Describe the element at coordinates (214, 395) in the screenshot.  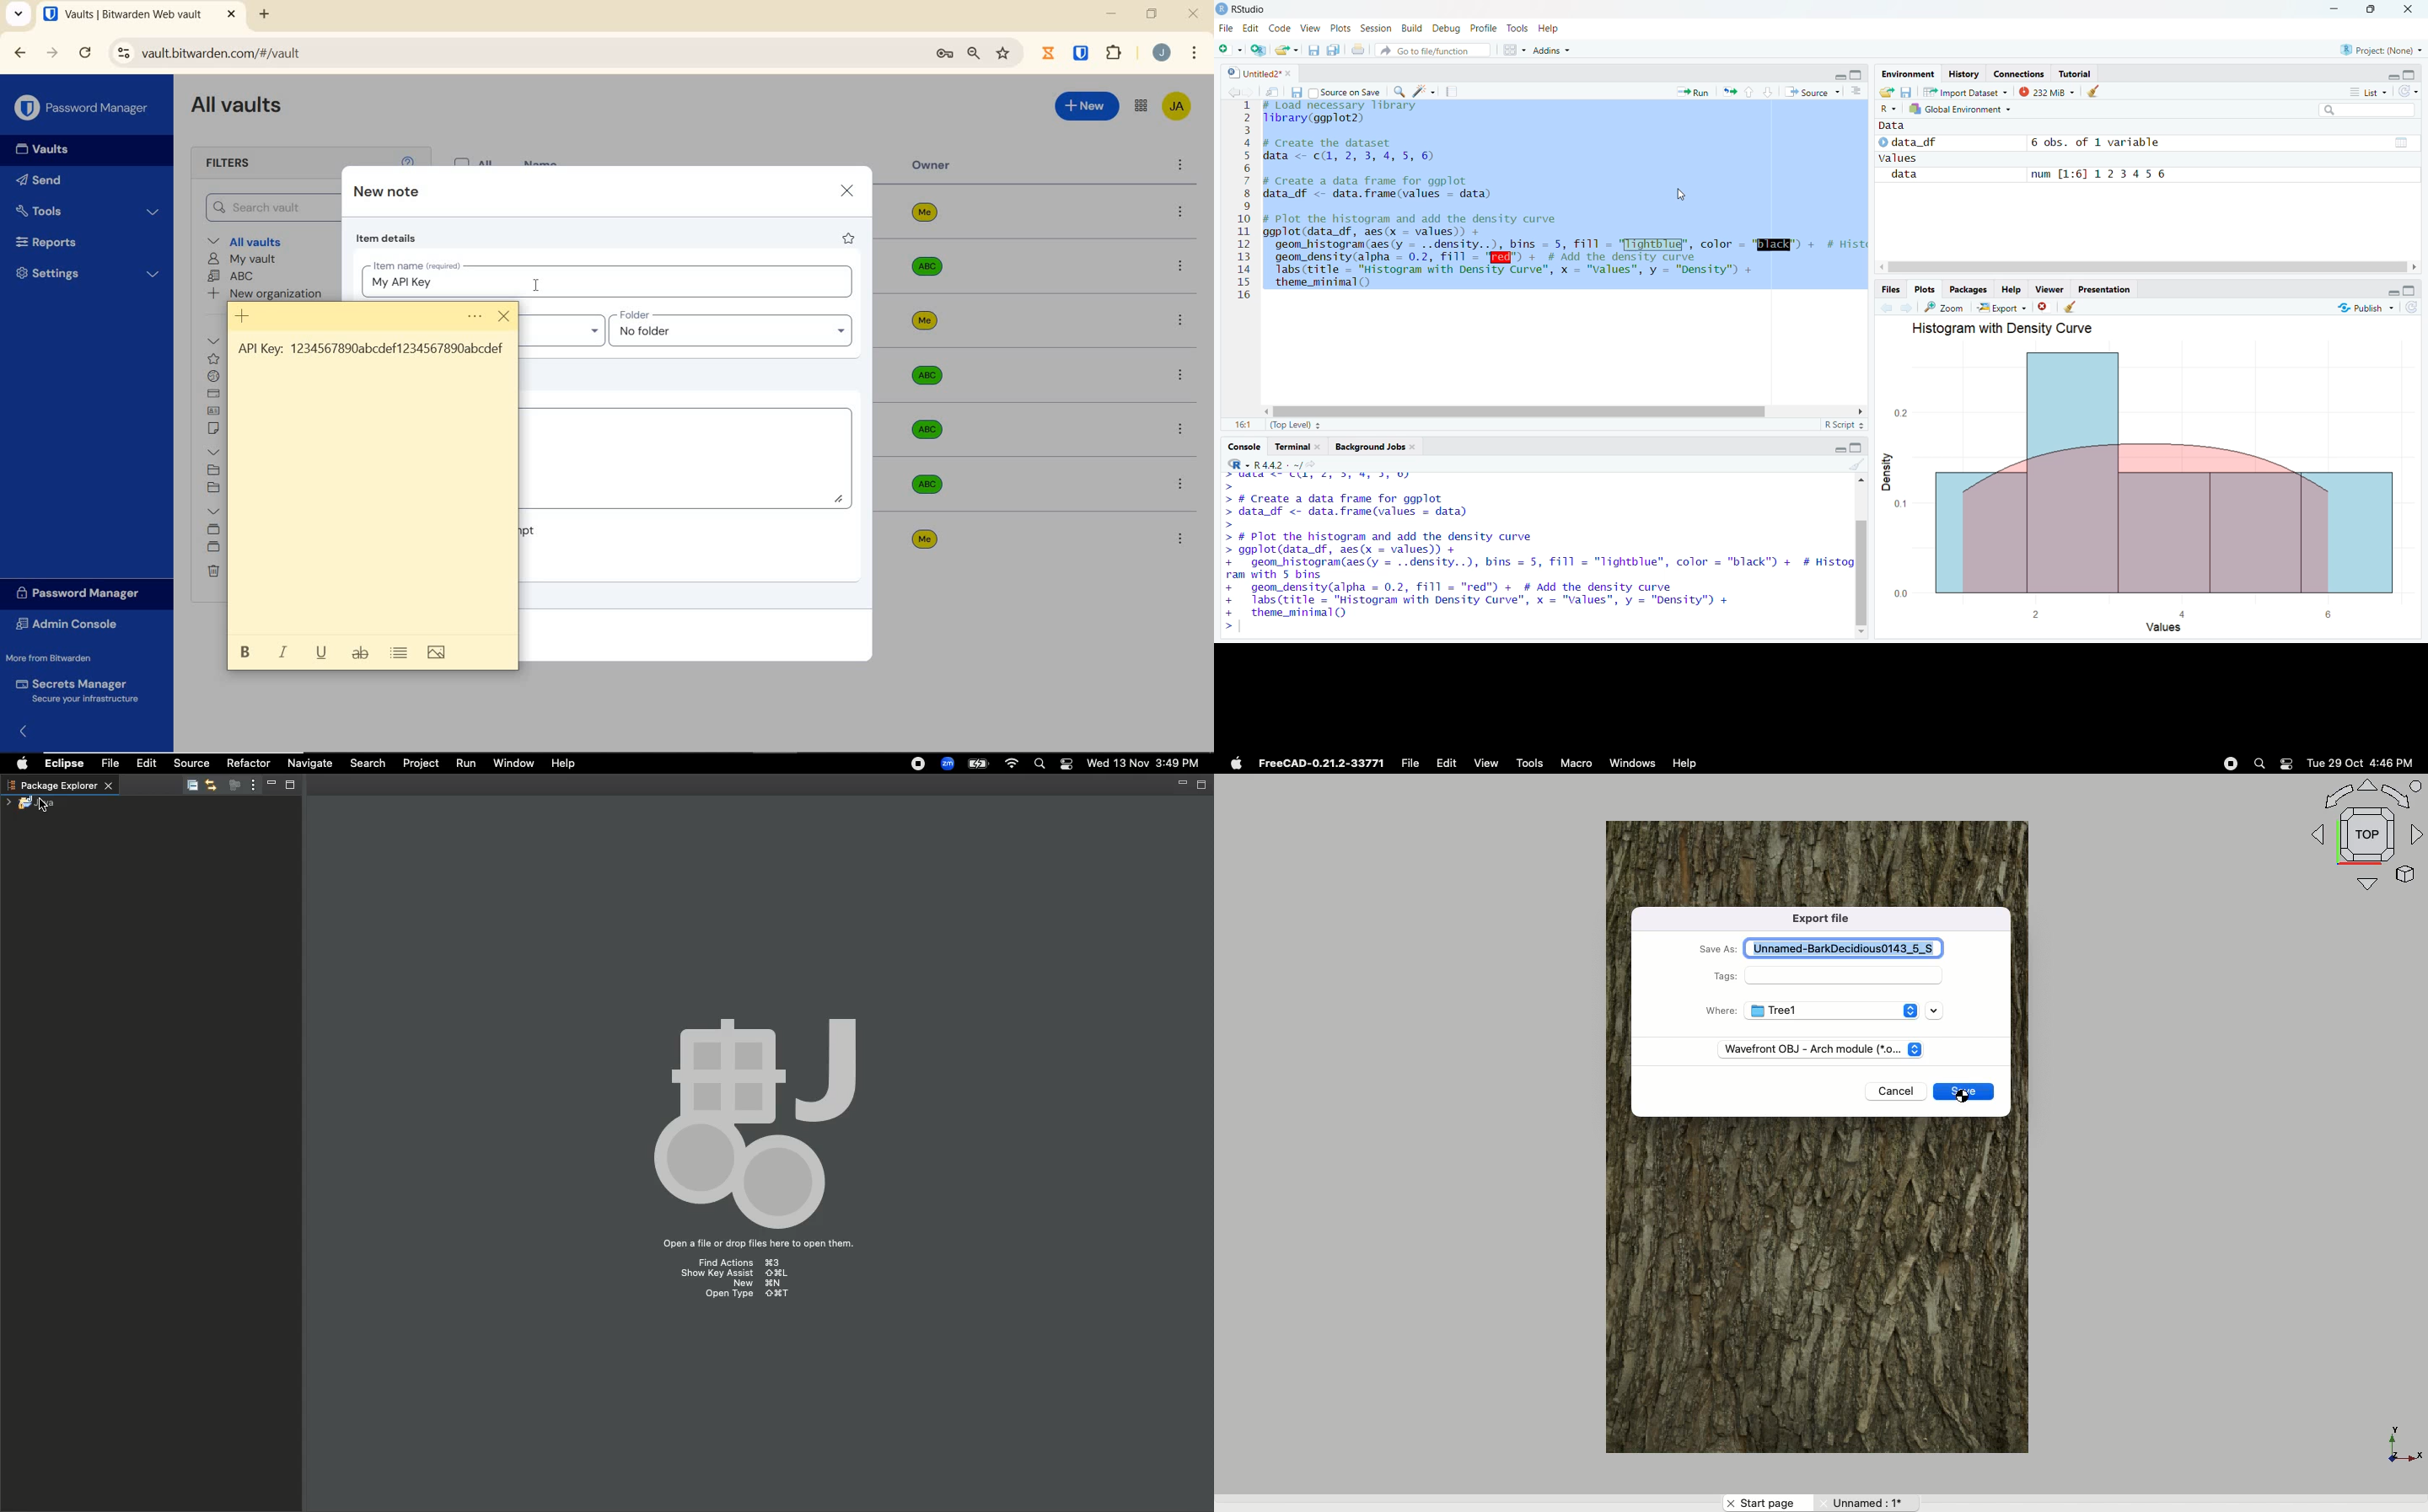
I see `card` at that location.